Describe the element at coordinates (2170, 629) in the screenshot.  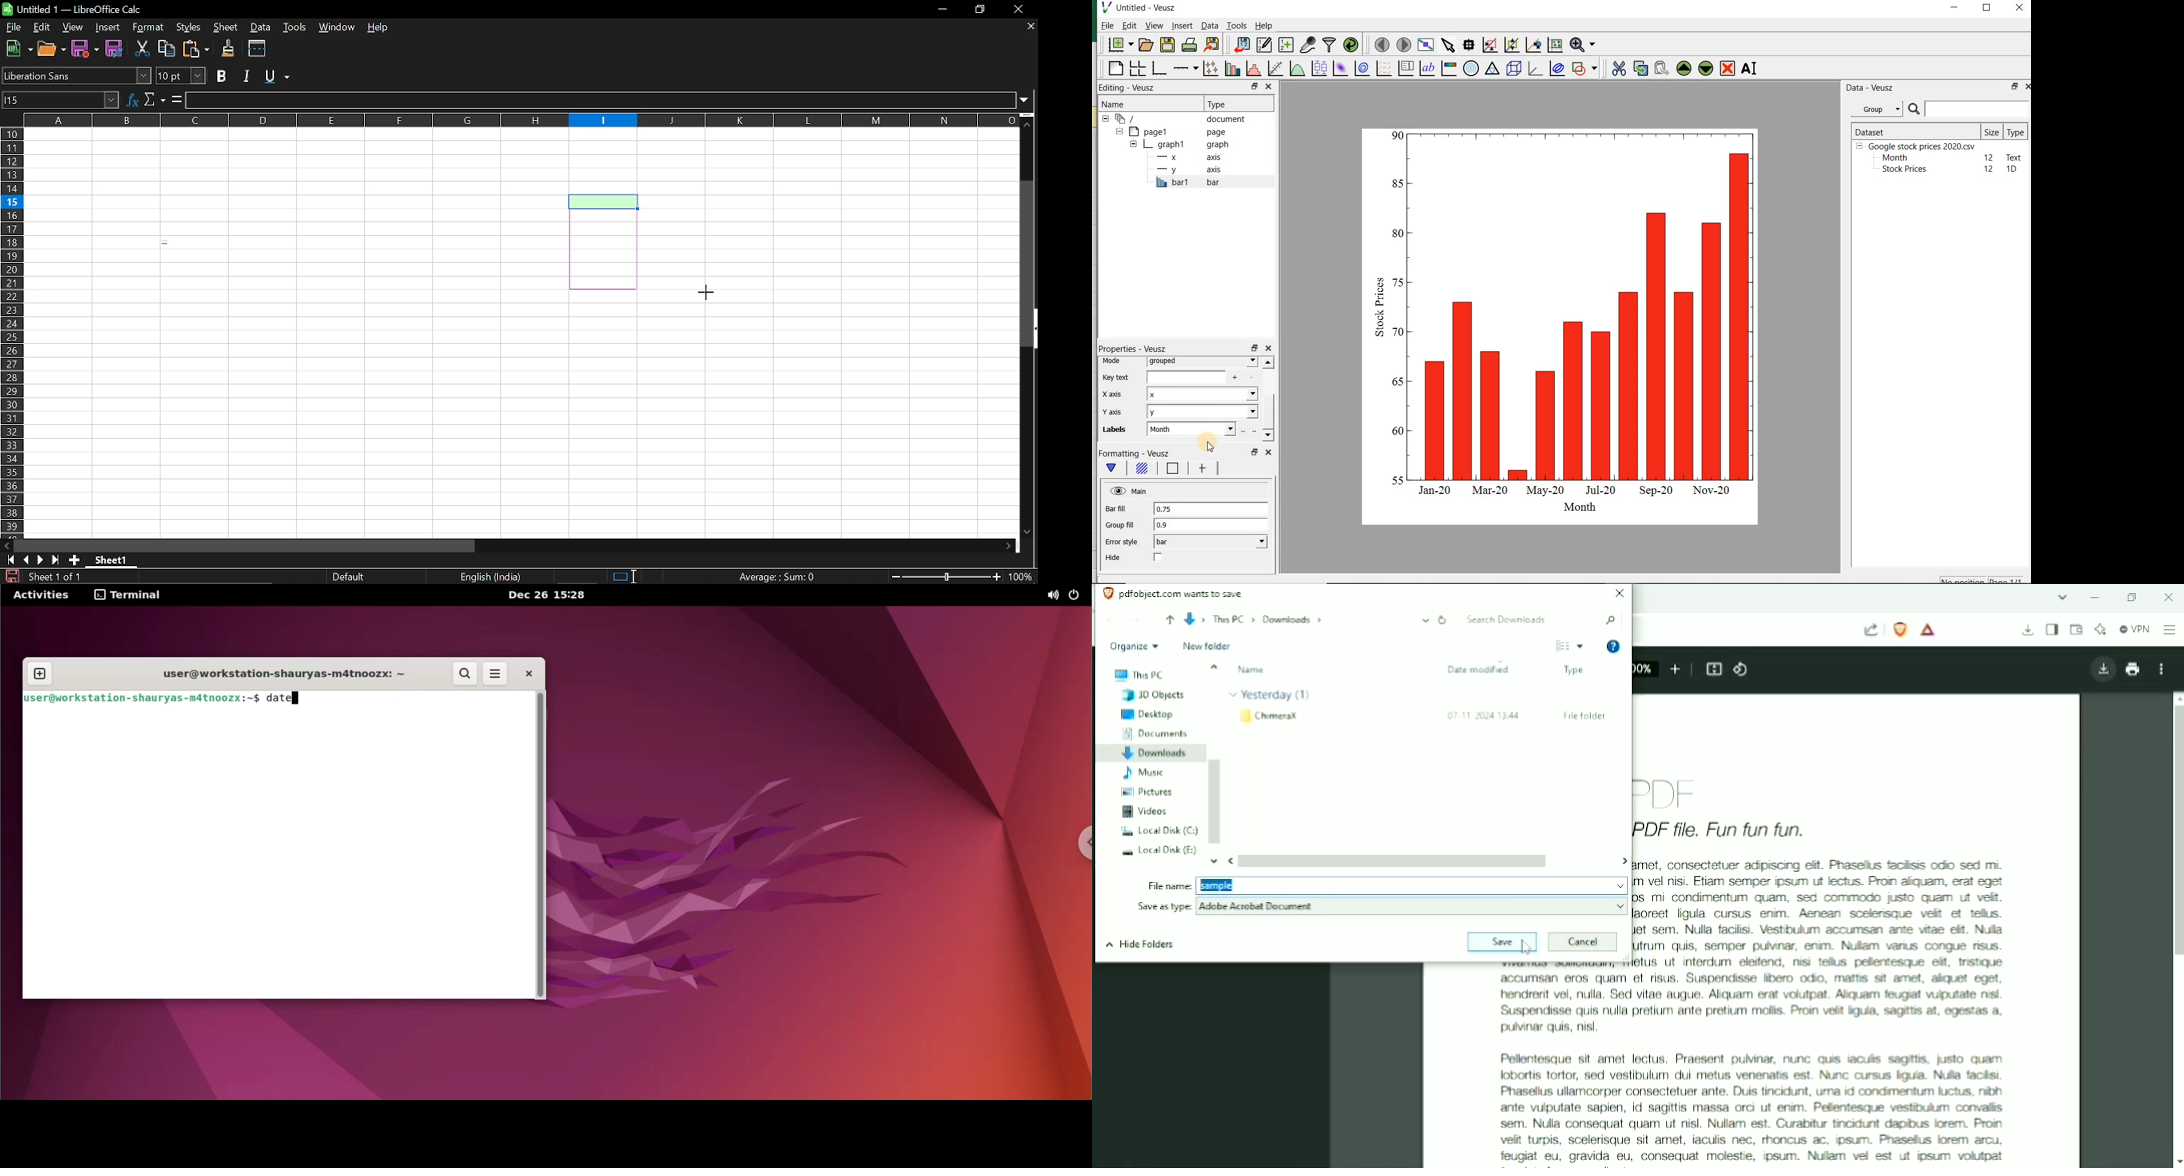
I see `Customize and control brave` at that location.